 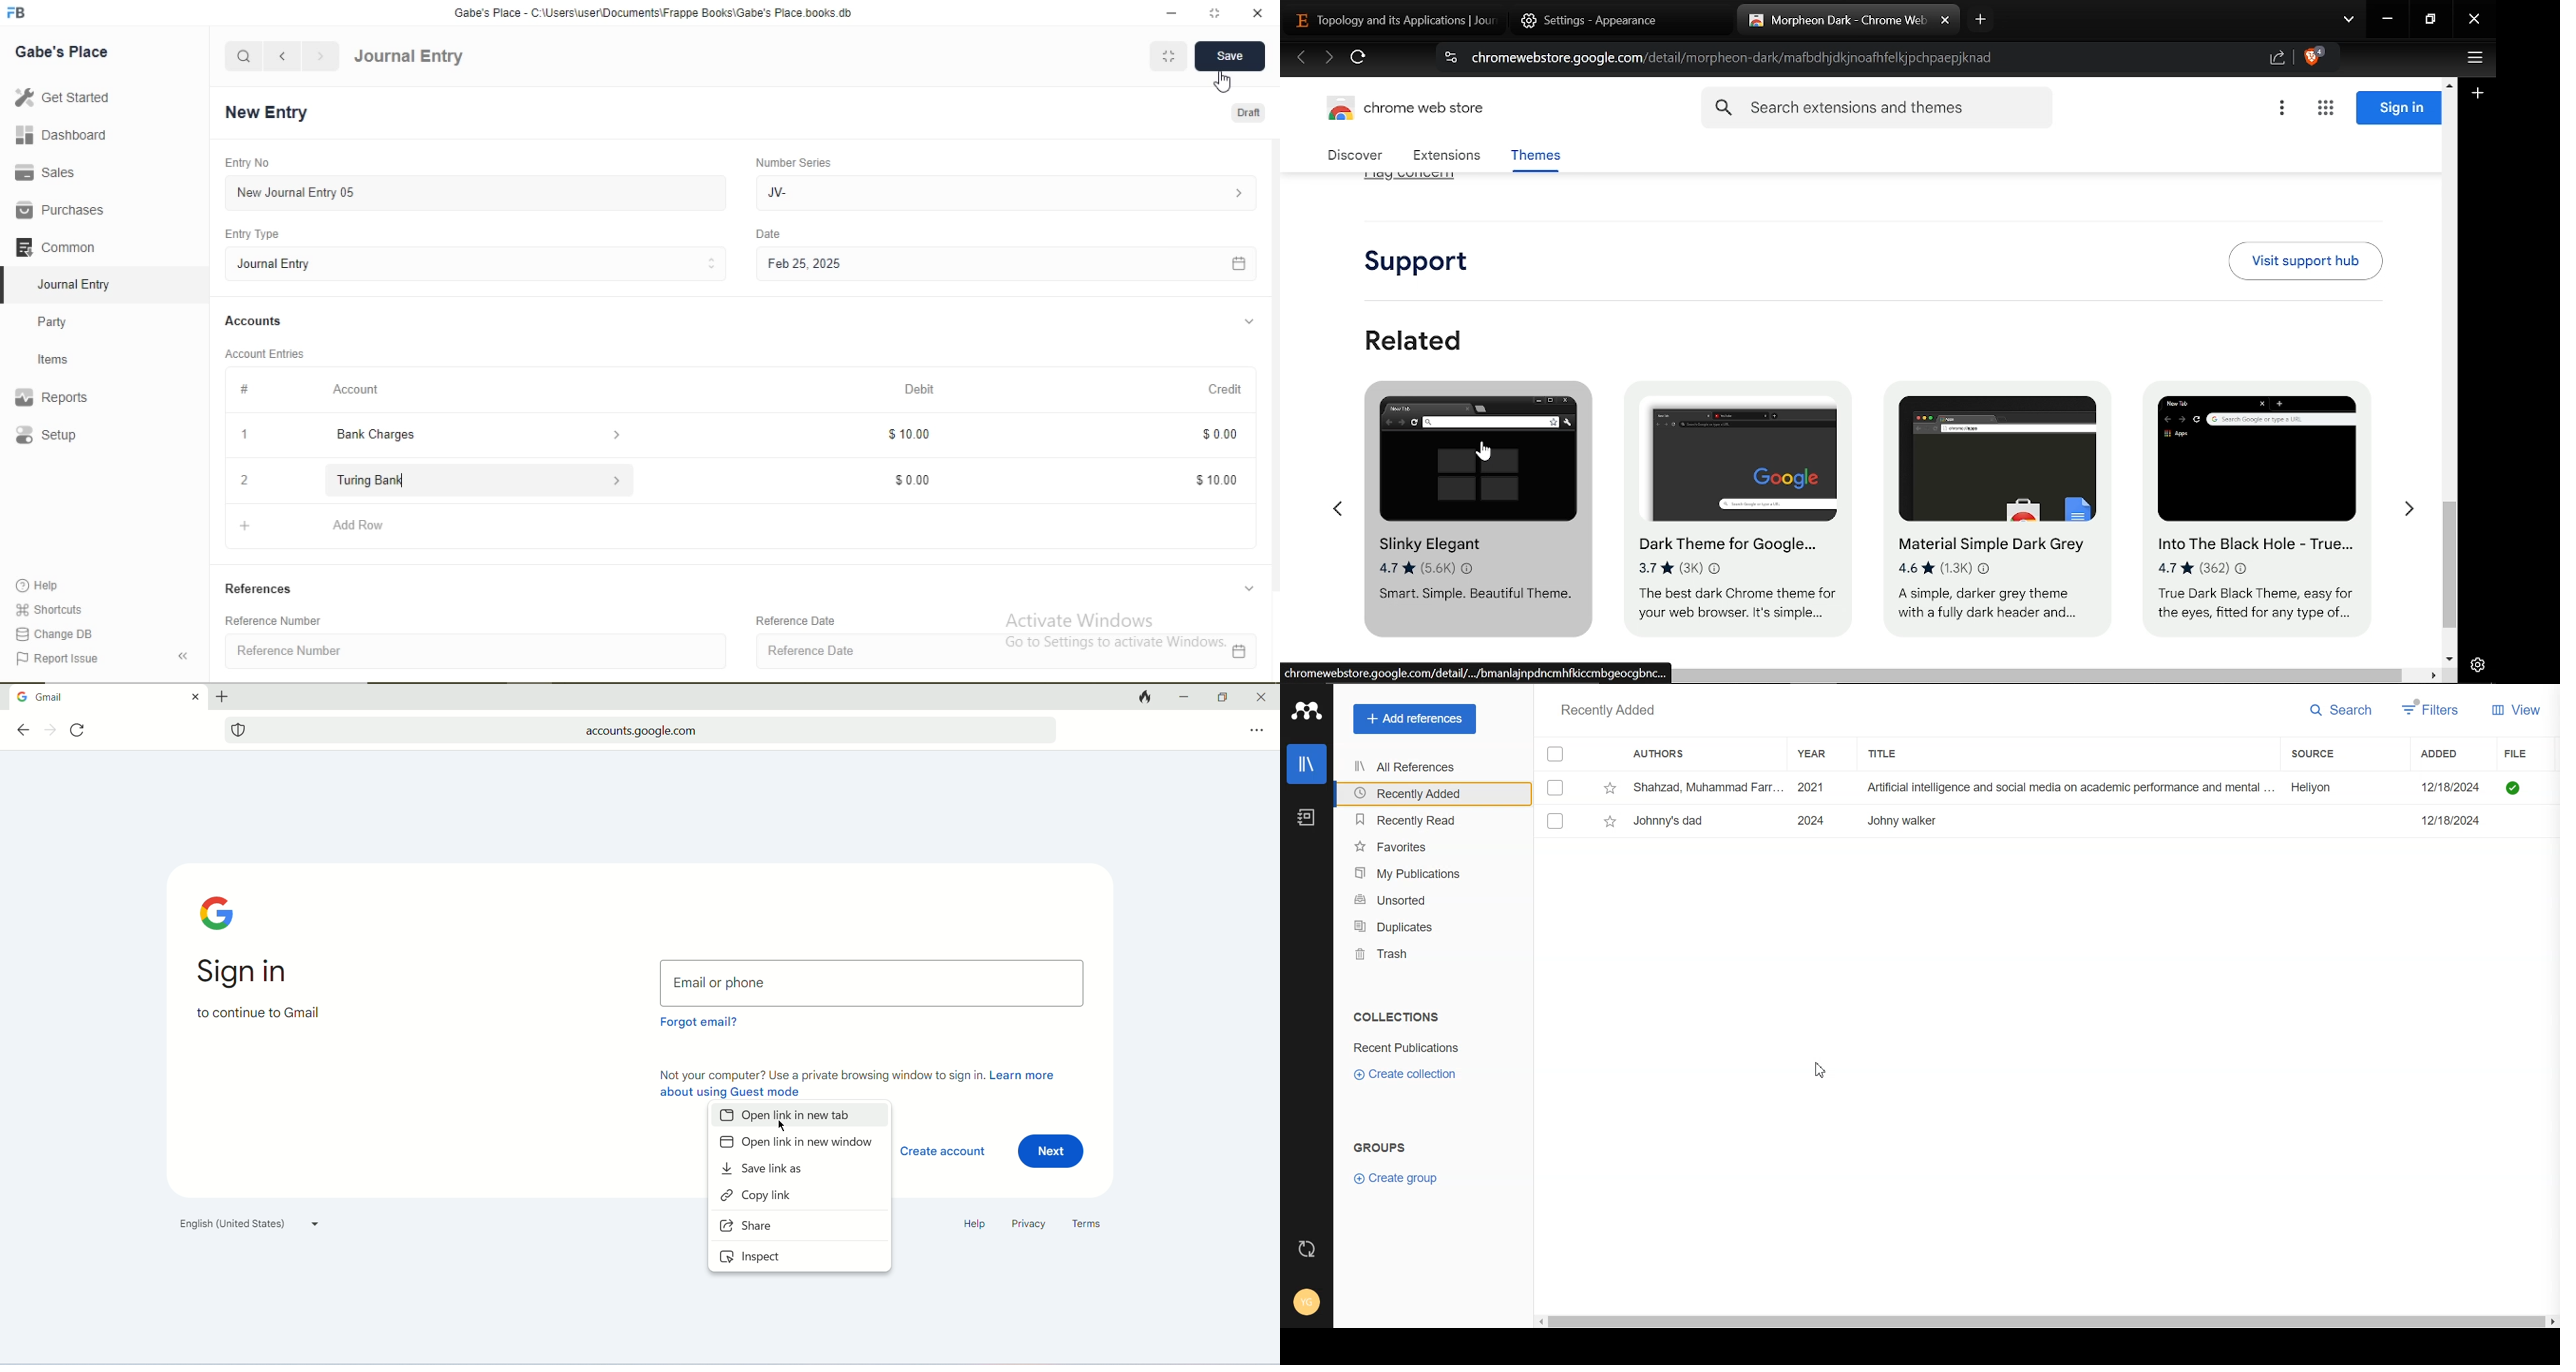 What do you see at coordinates (697, 1026) in the screenshot?
I see `forgot email?` at bounding box center [697, 1026].